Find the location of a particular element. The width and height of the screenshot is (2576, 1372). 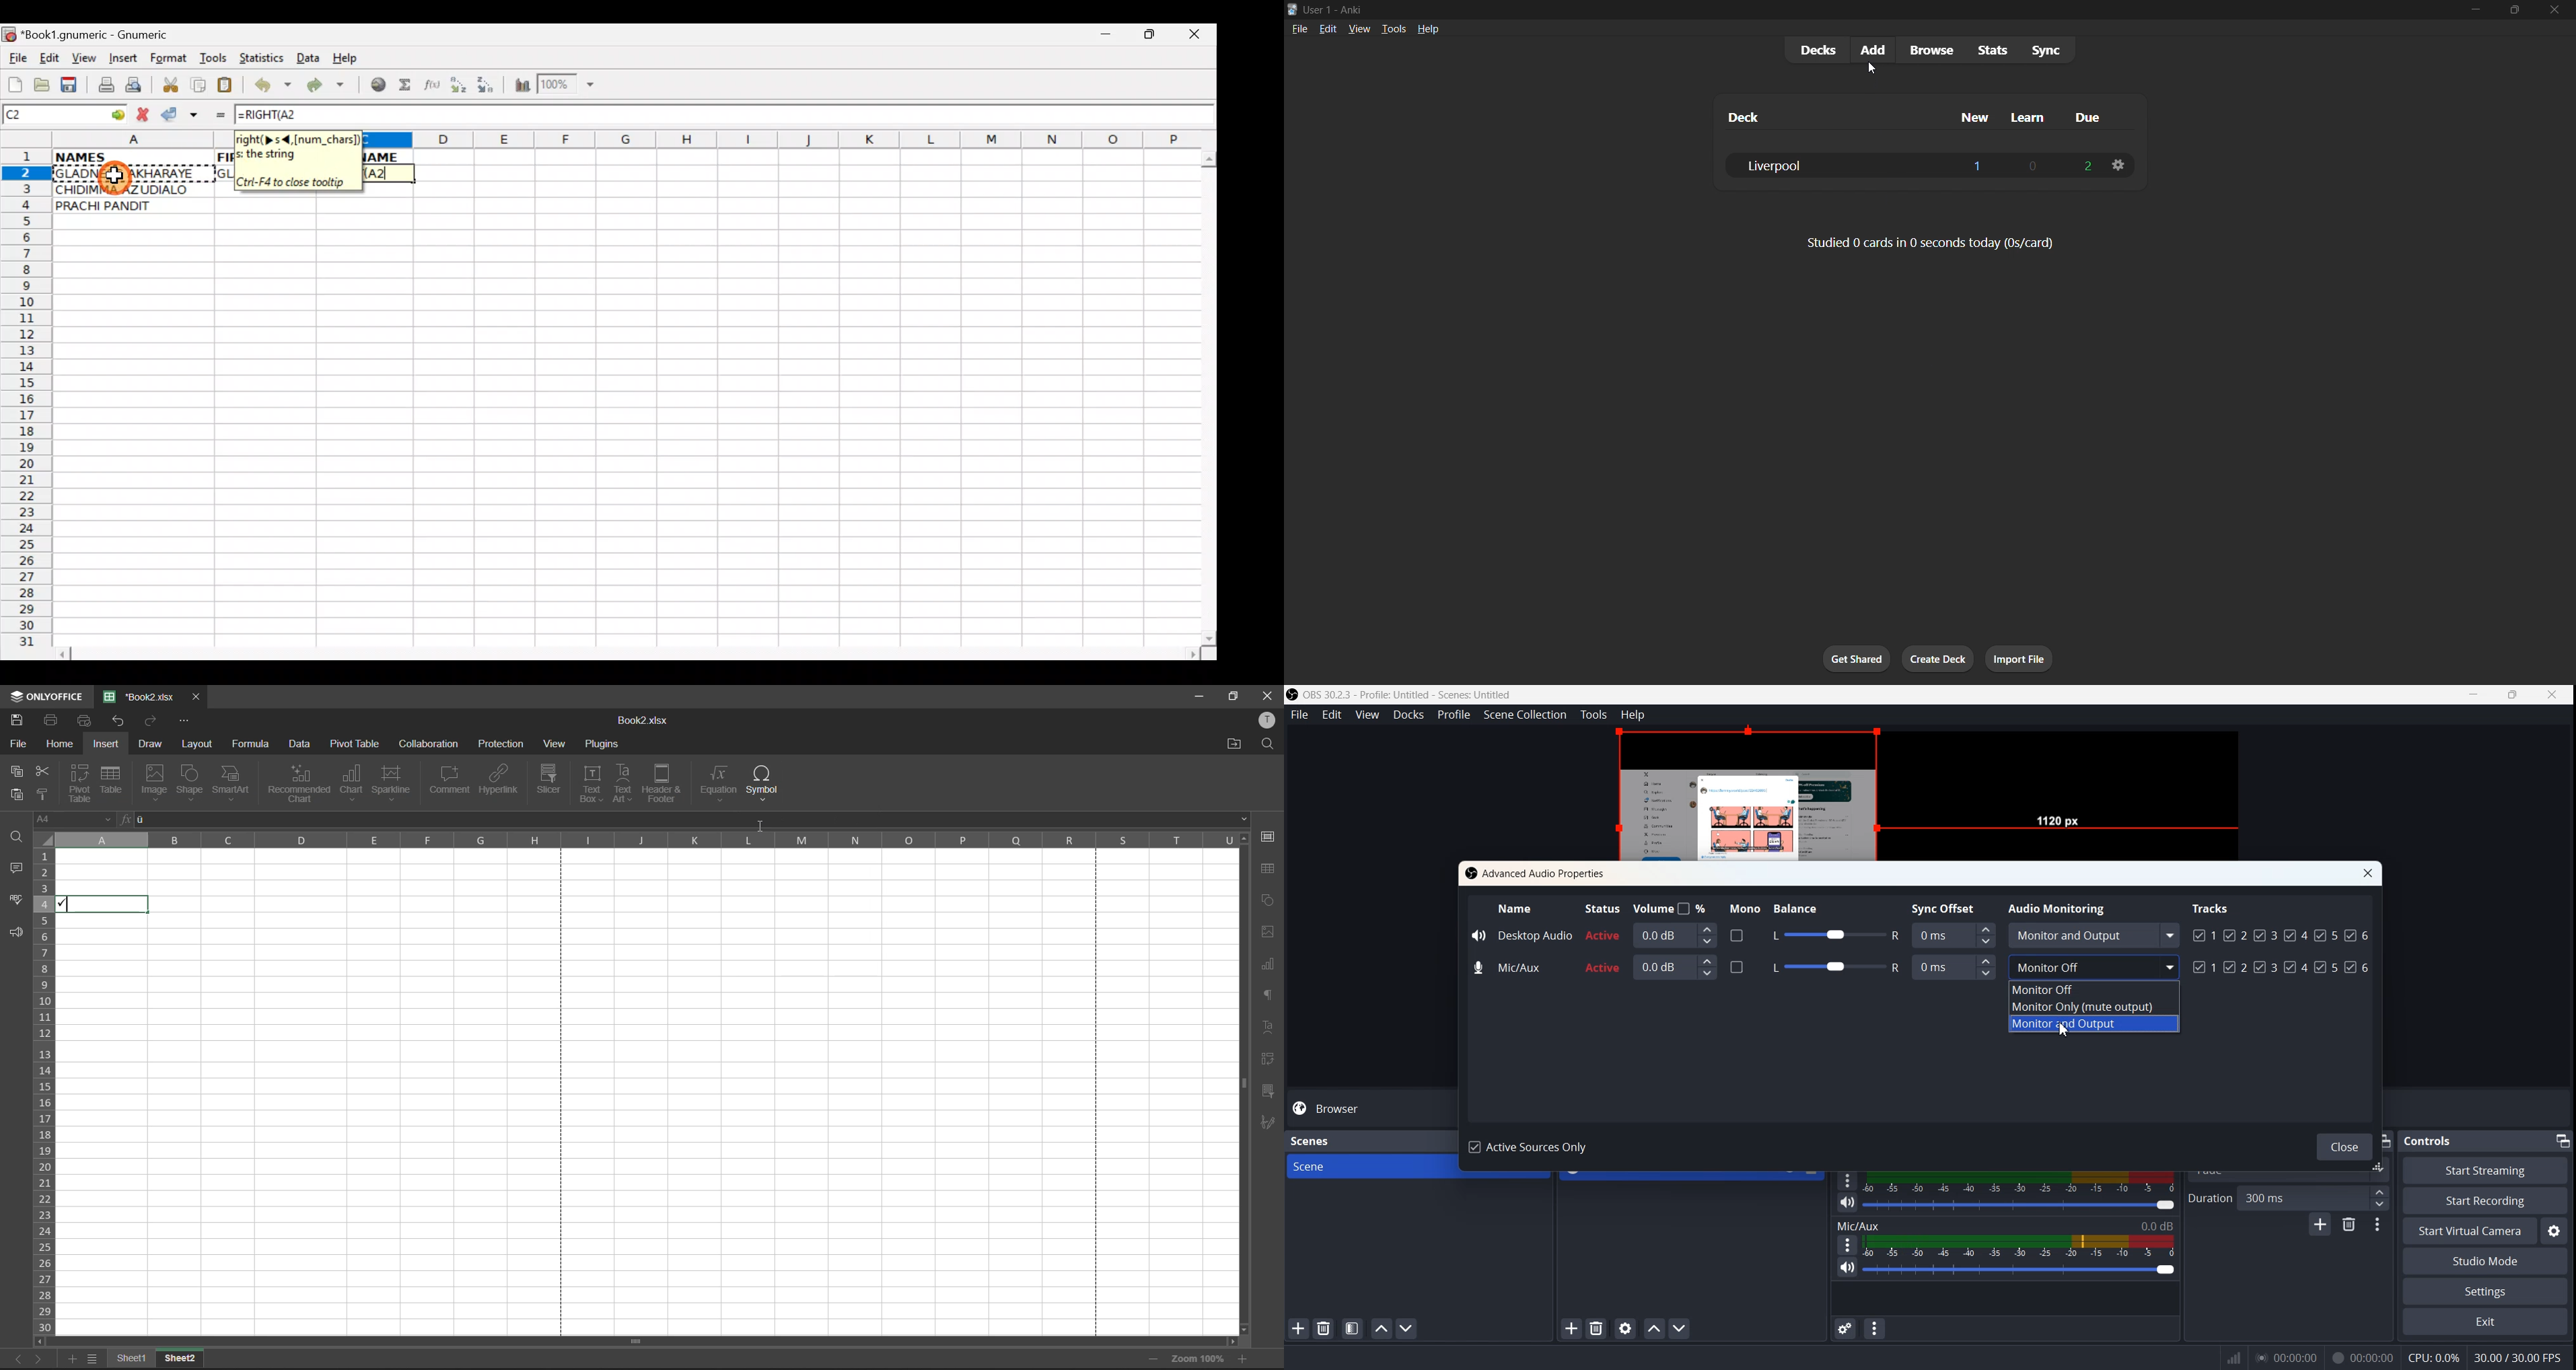

Close is located at coordinates (2340, 1145).